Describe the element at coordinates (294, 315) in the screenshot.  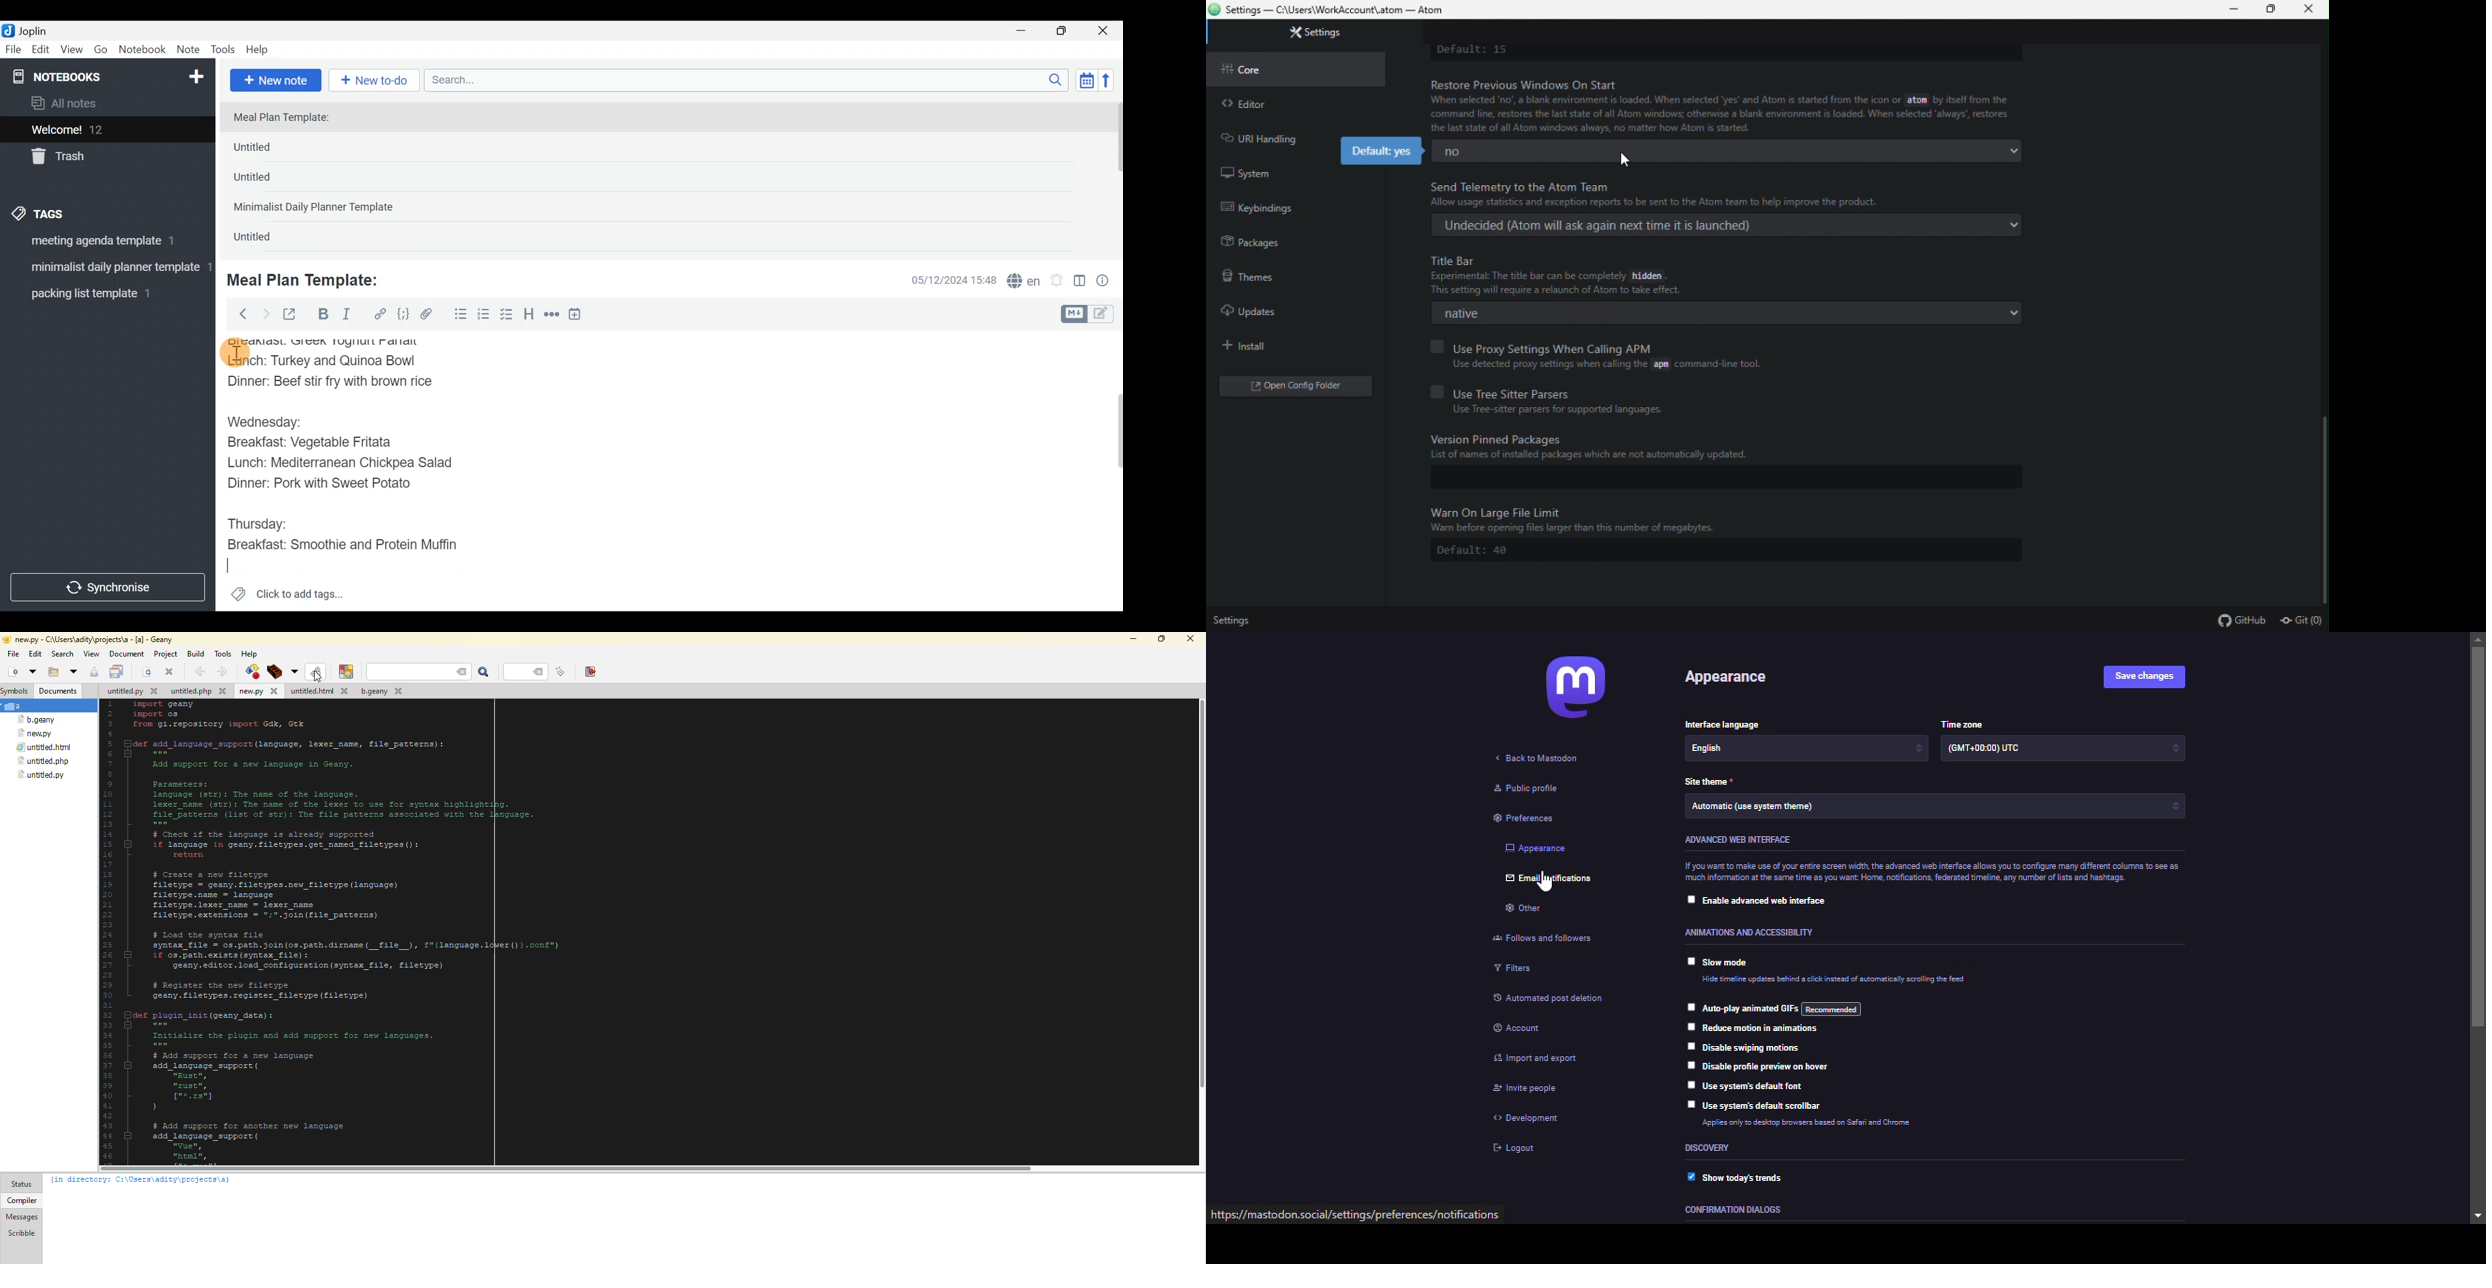
I see `Toggle external editing` at that location.